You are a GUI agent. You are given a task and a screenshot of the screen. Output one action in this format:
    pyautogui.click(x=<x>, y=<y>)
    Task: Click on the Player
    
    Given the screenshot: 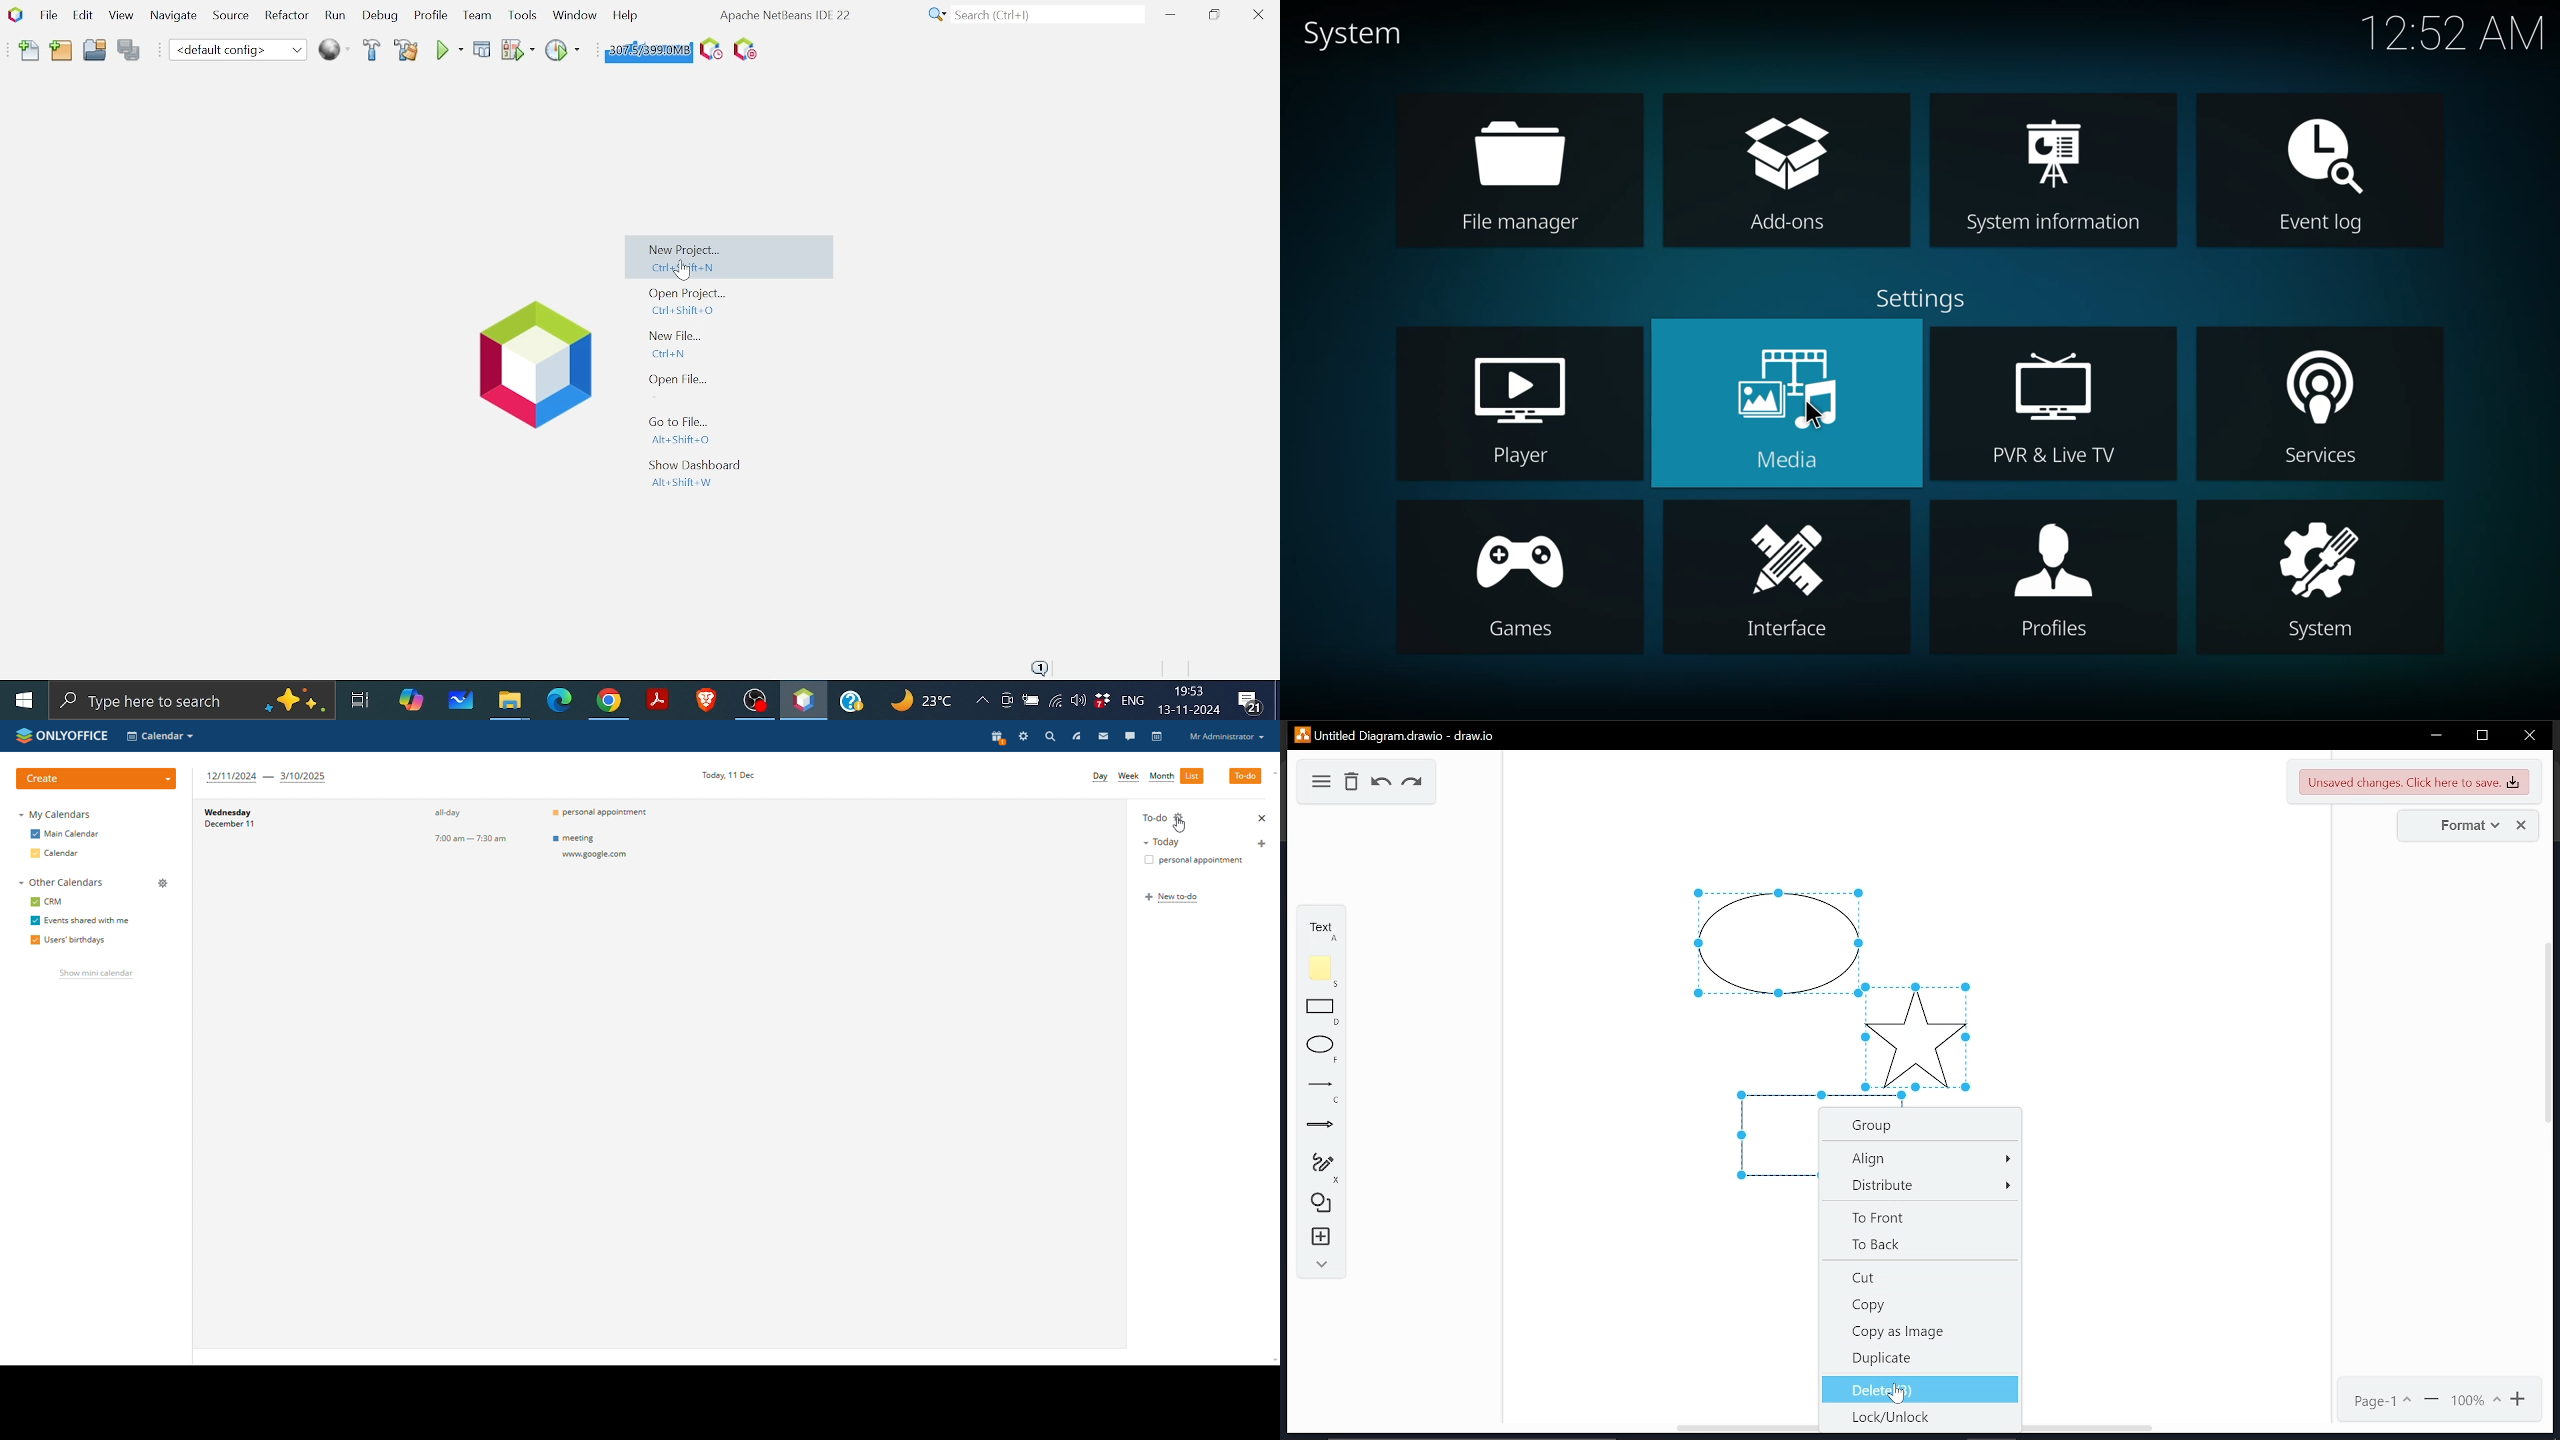 What is the action you would take?
    pyautogui.click(x=1521, y=457)
    